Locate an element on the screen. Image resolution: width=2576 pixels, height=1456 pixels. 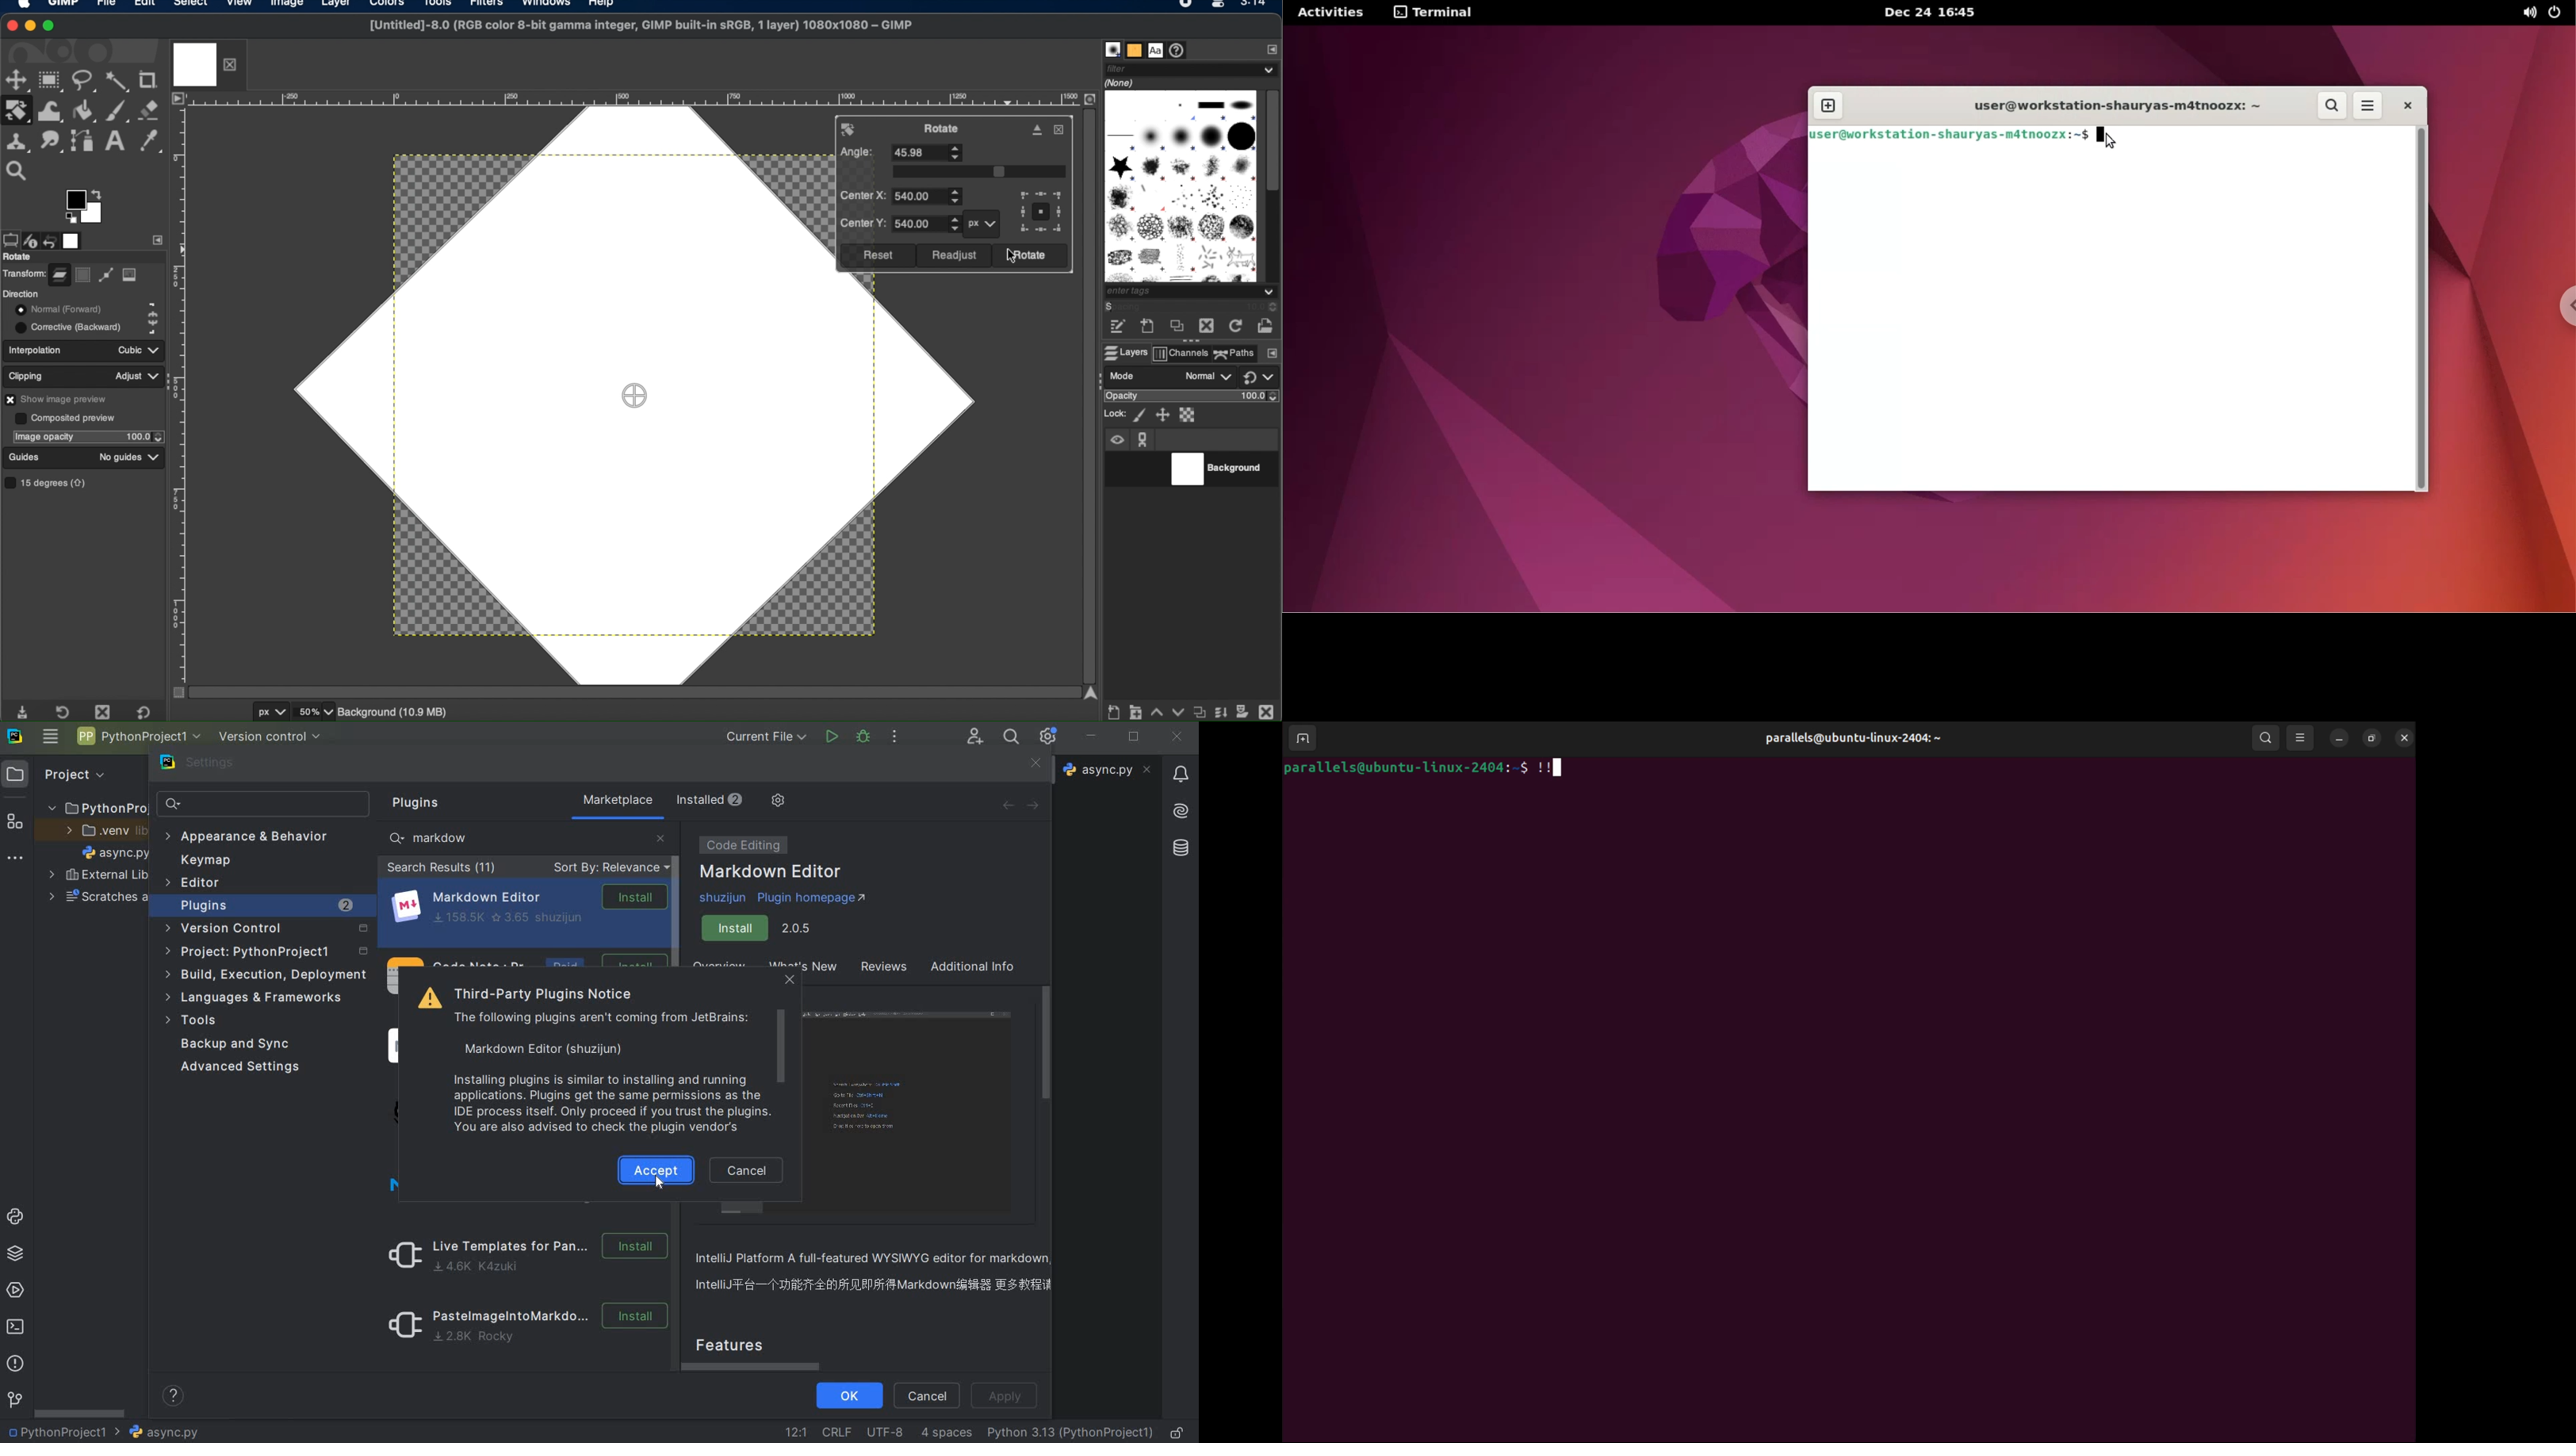
cancel is located at coordinates (926, 1397).